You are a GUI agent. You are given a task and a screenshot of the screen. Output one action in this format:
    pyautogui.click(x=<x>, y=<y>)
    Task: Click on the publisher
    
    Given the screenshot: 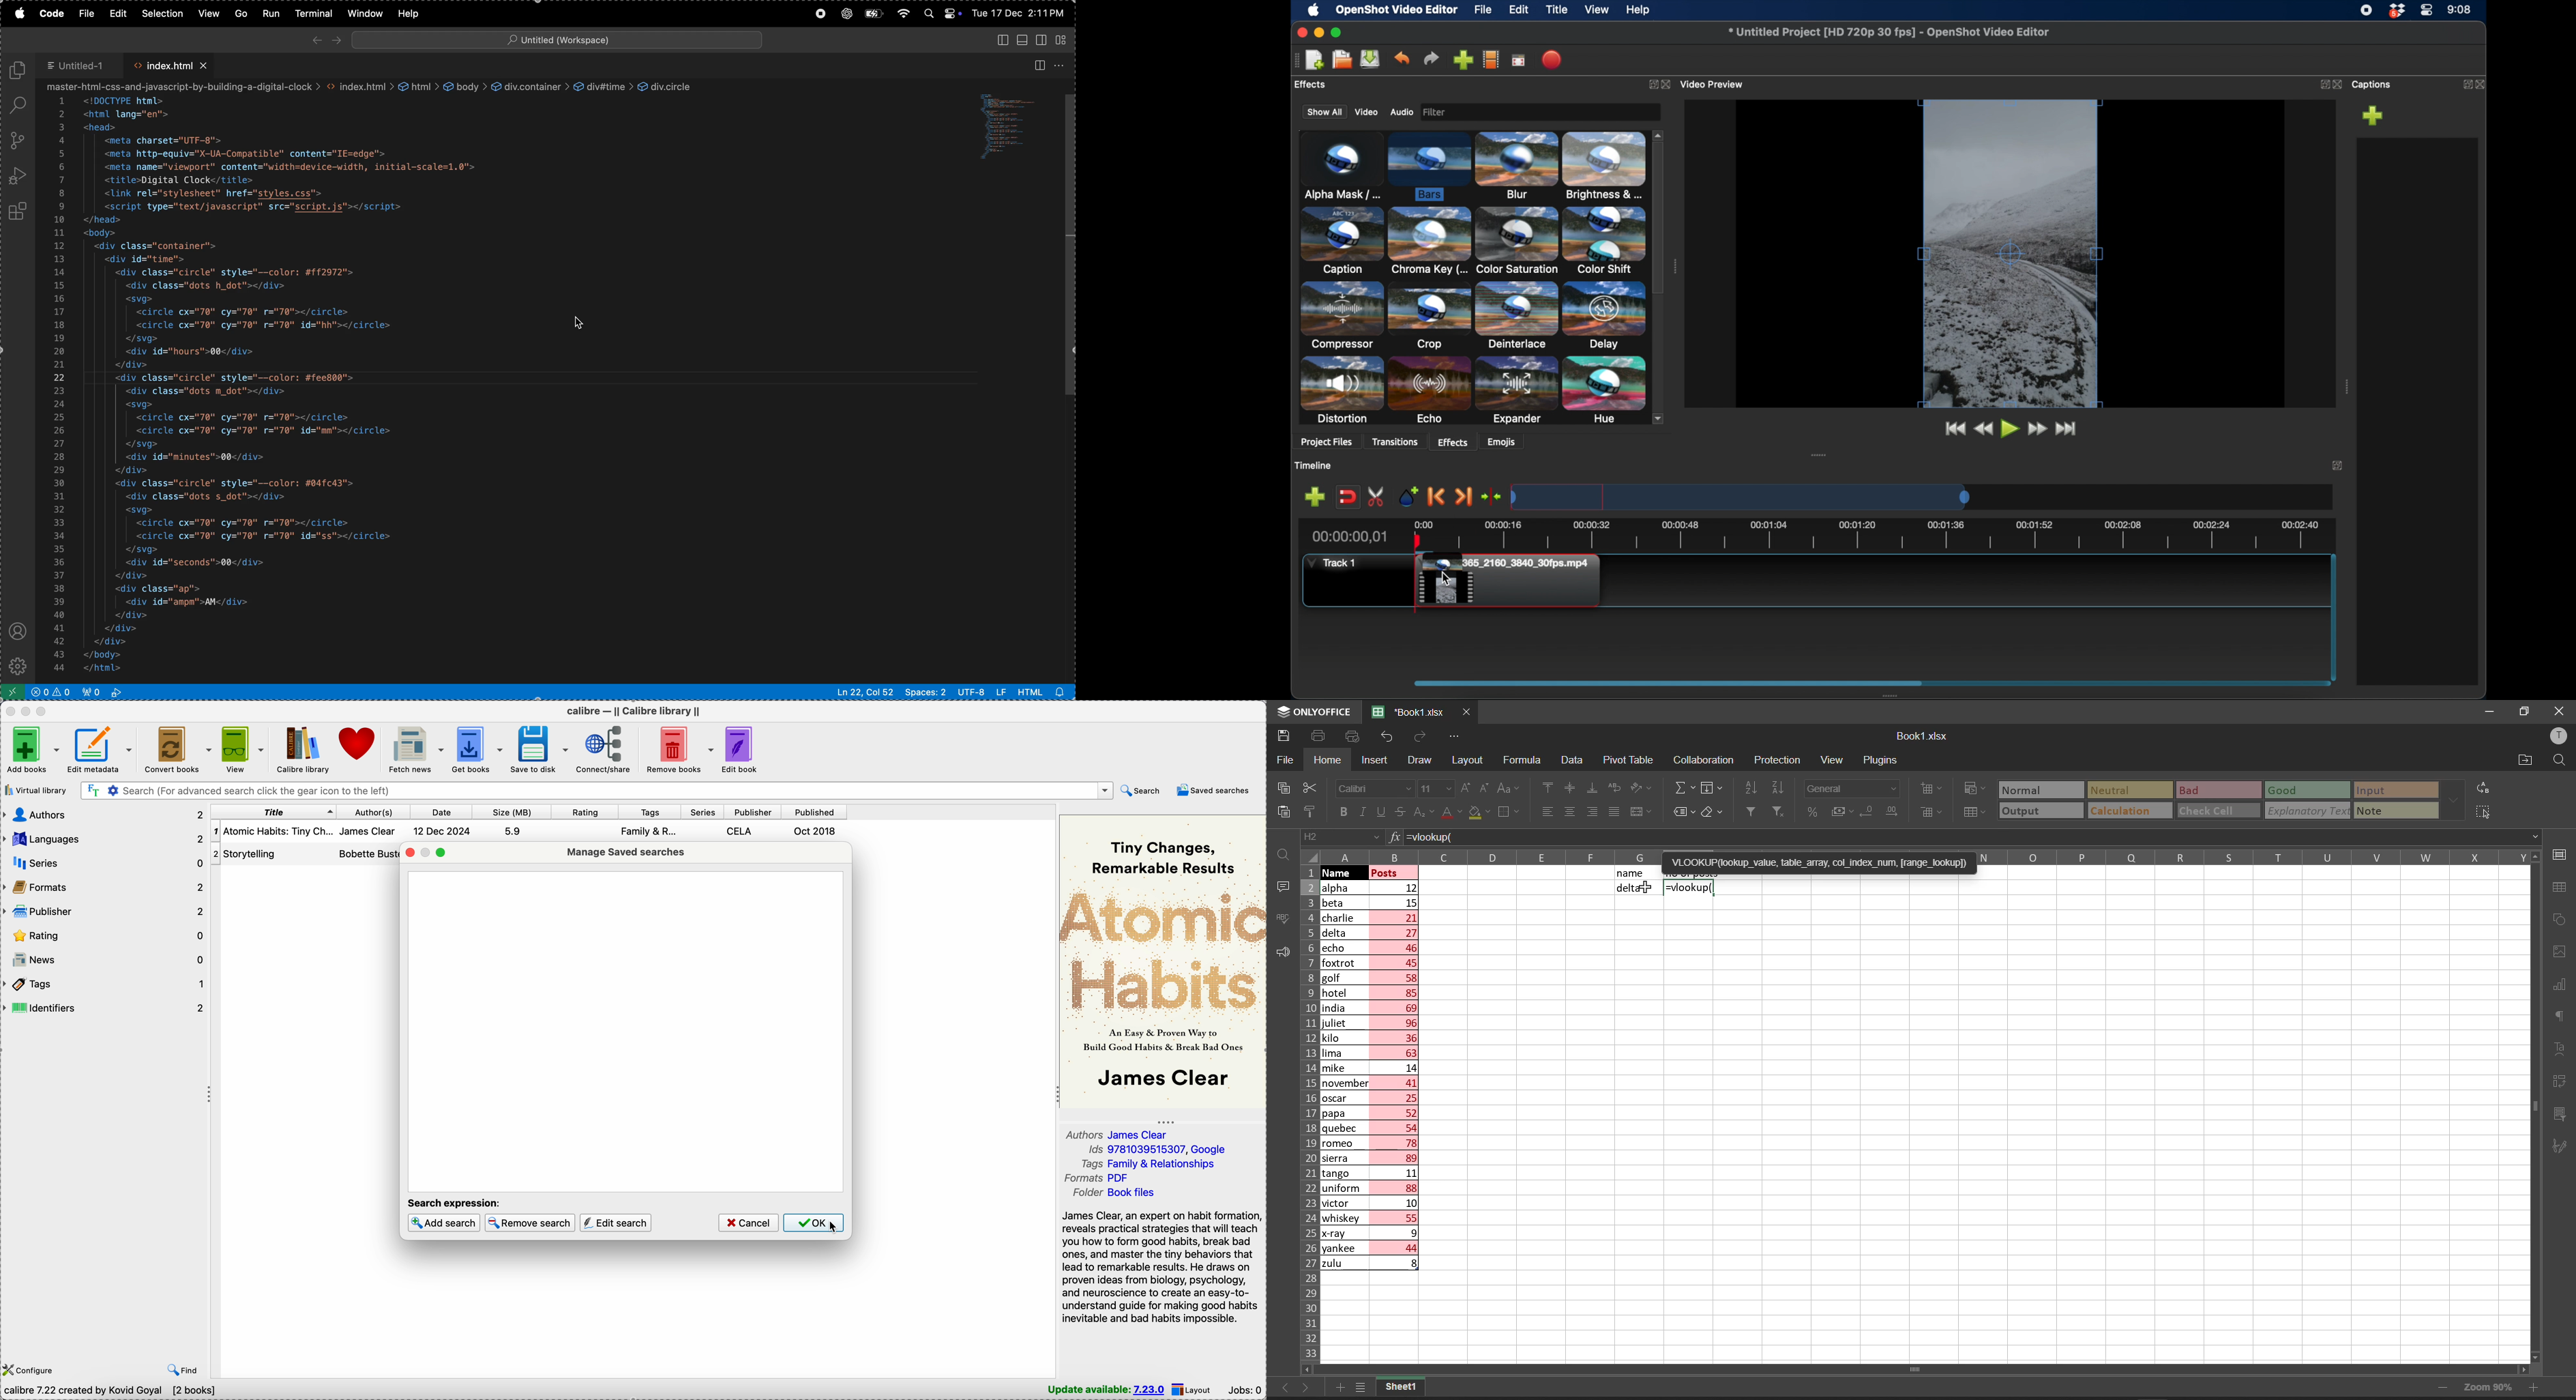 What is the action you would take?
    pyautogui.click(x=103, y=912)
    